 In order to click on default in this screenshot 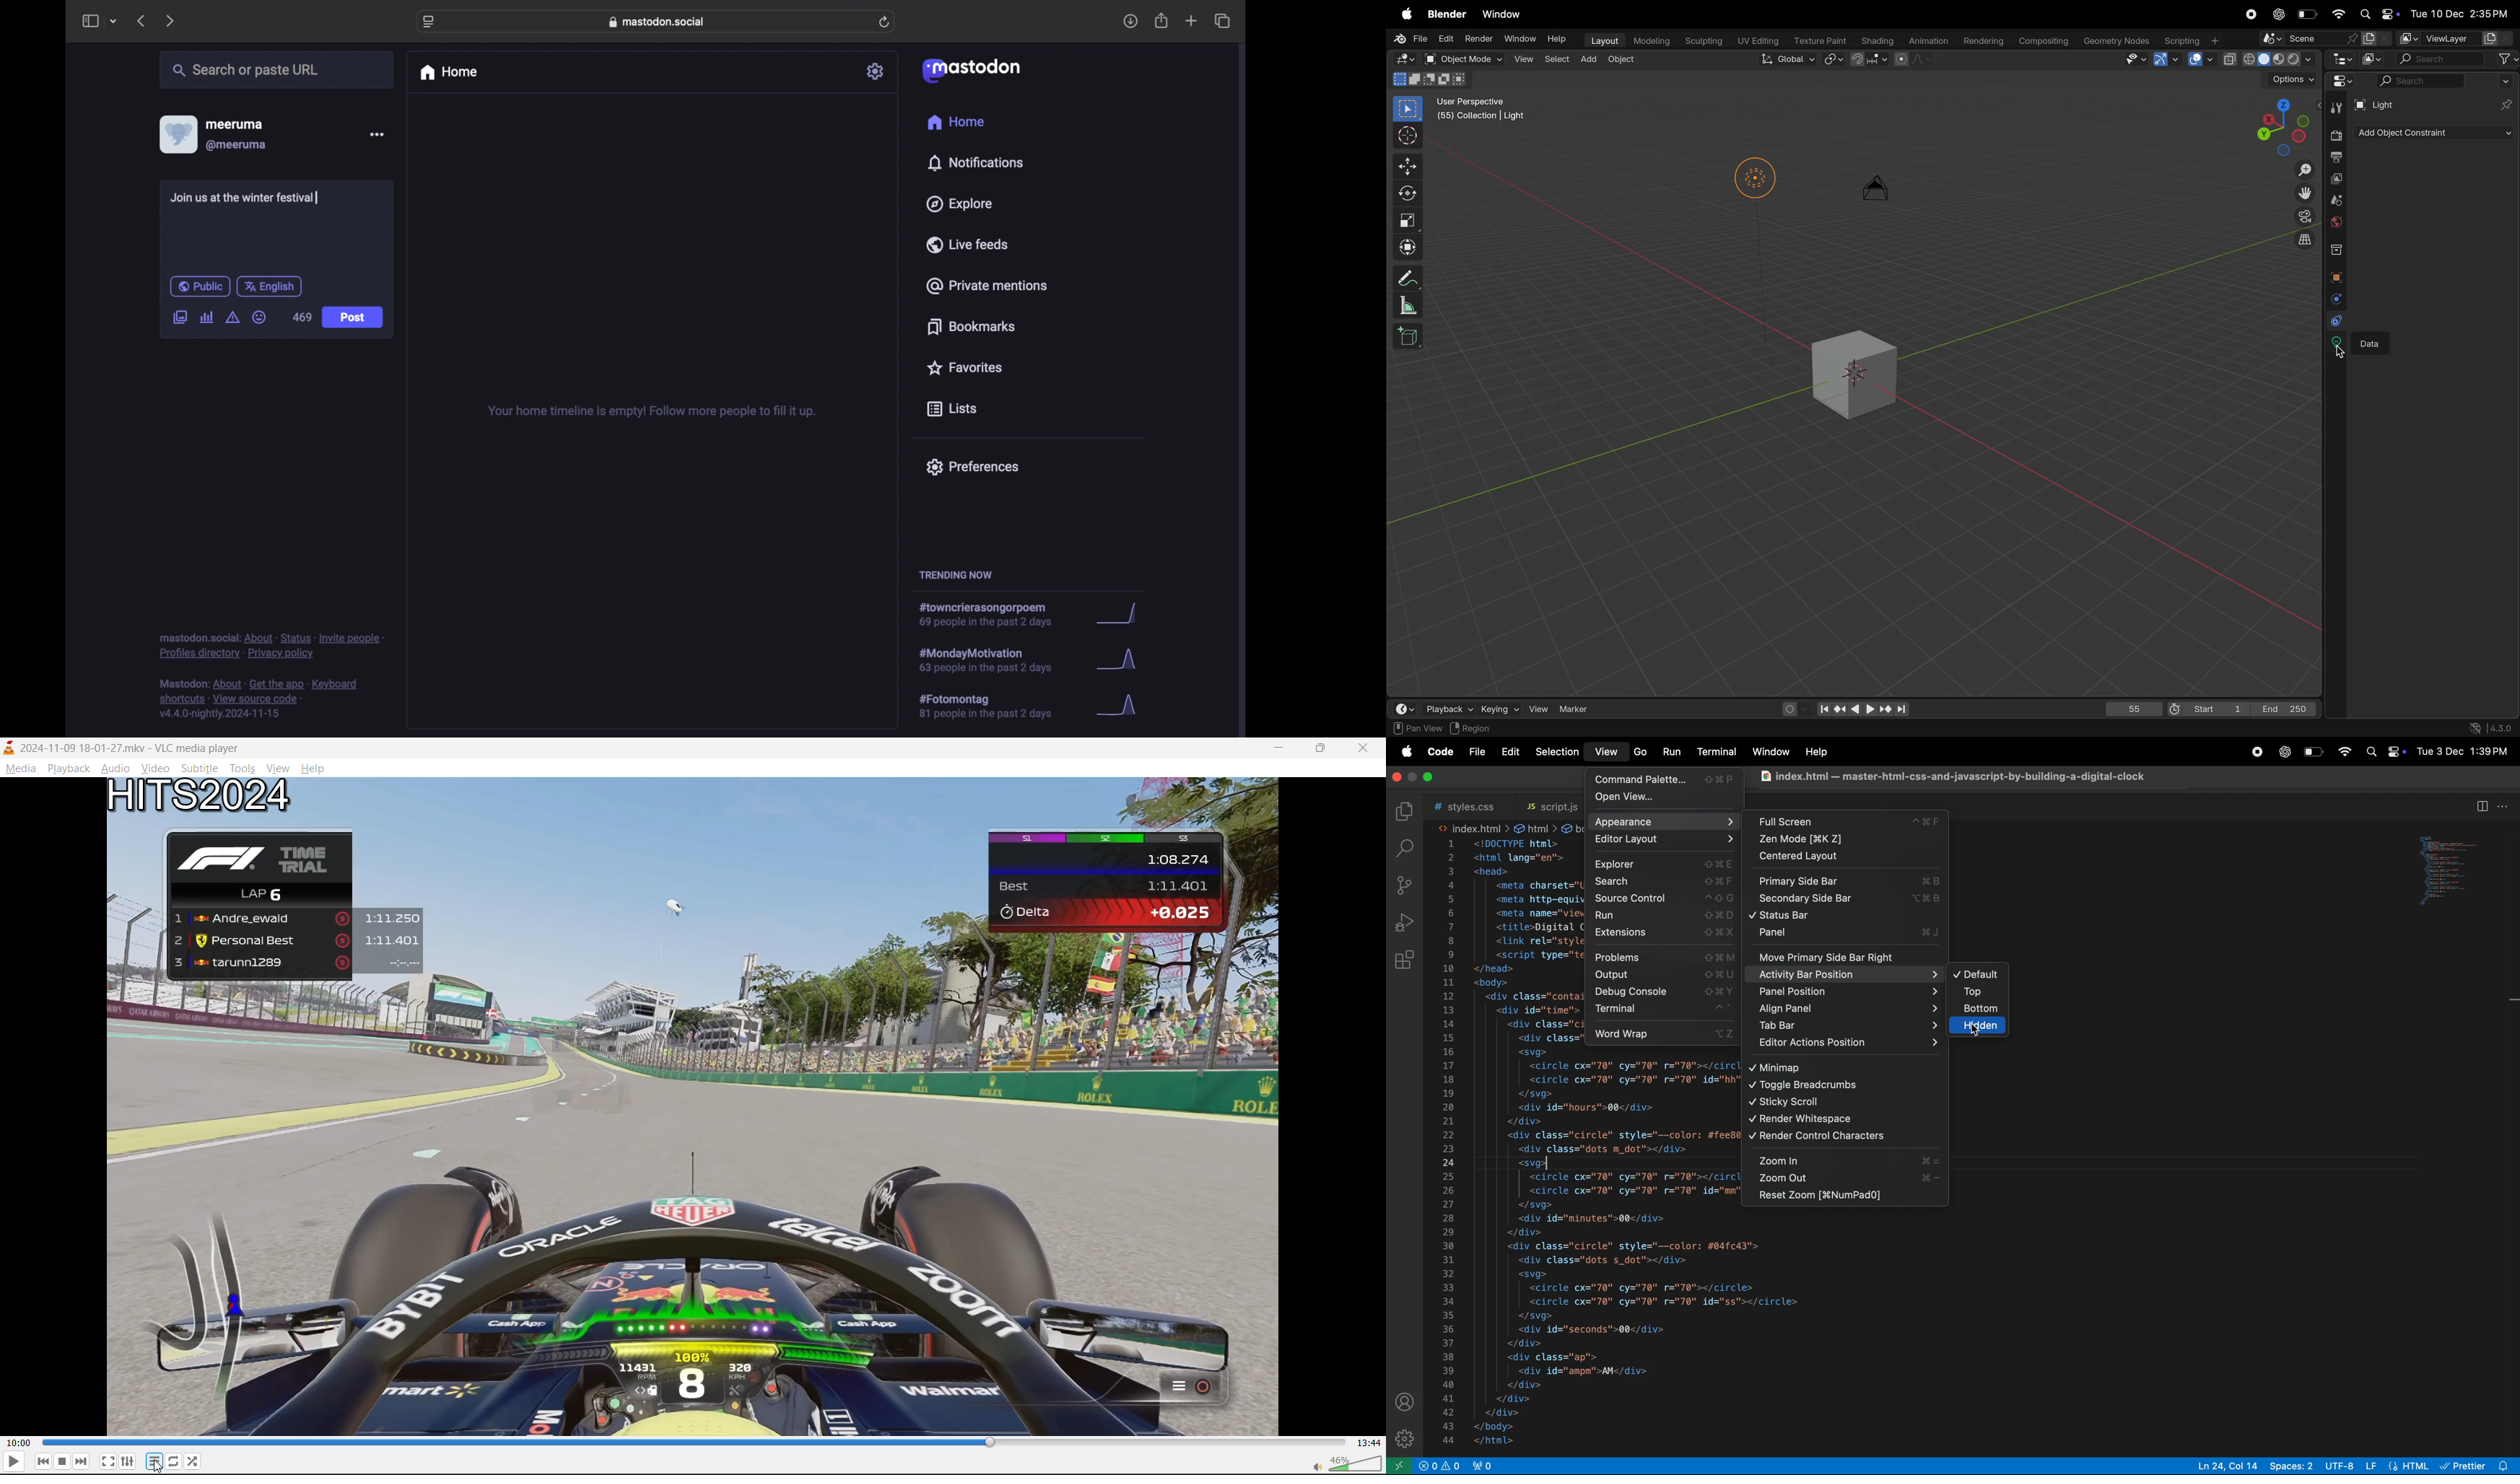, I will do `click(1980, 975)`.